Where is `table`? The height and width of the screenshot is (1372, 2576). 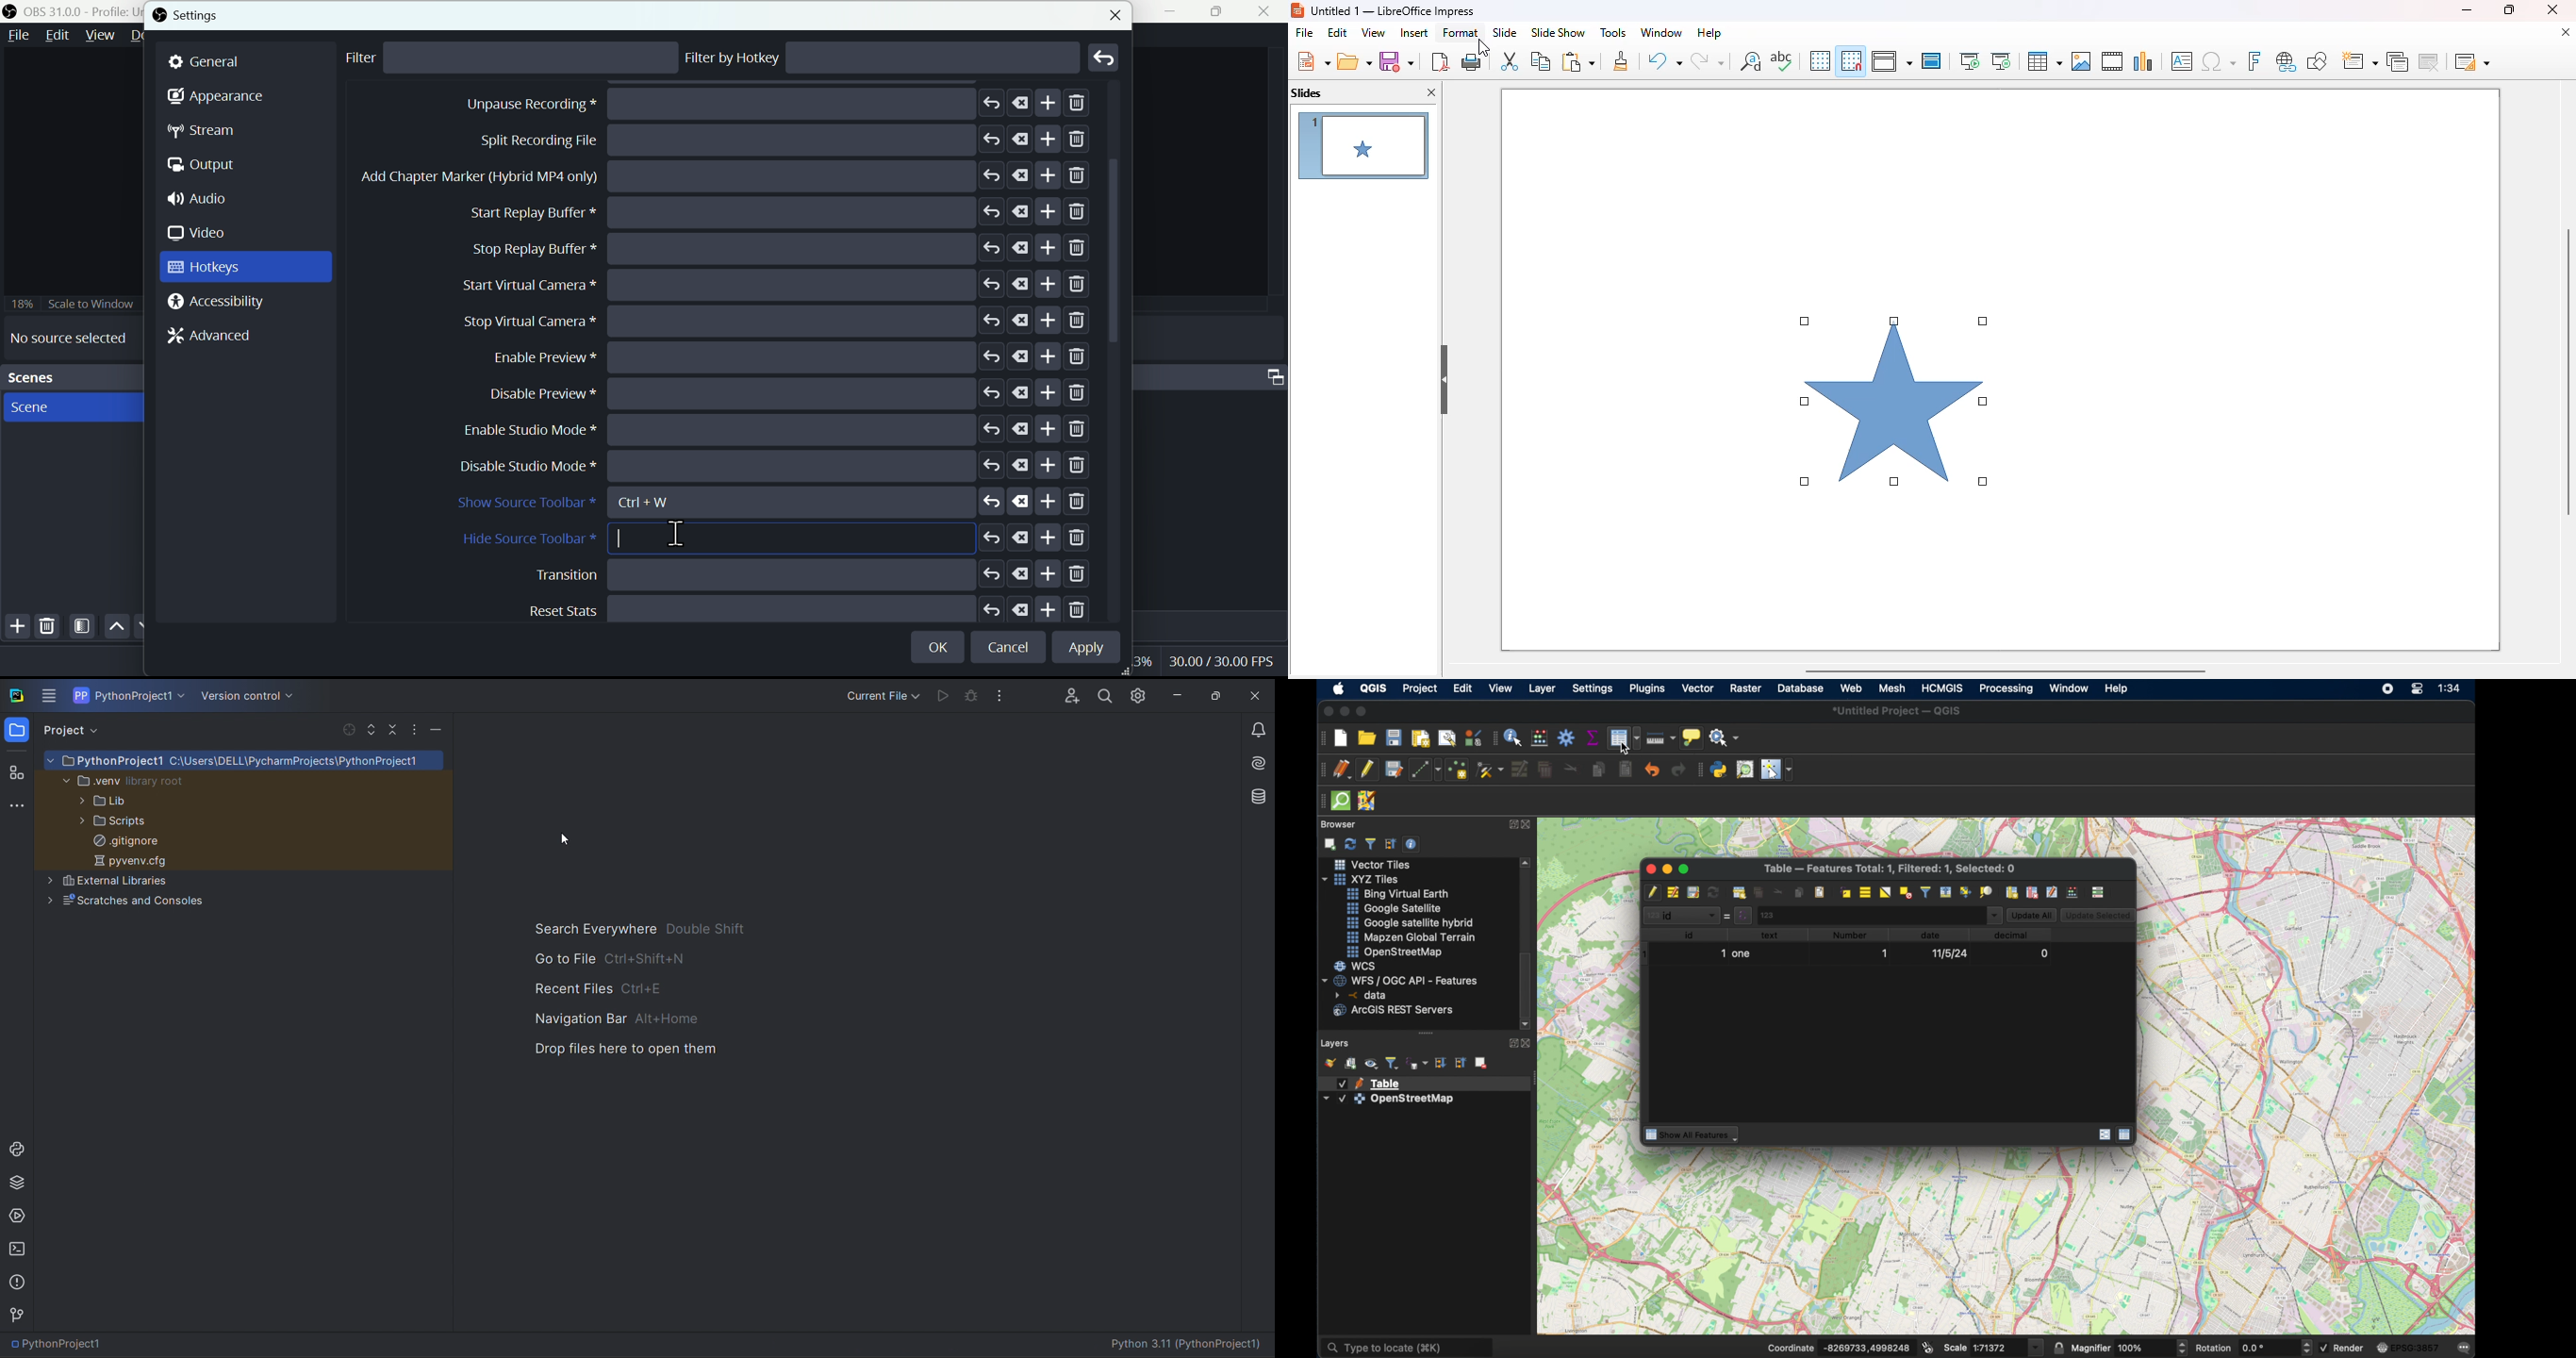 table is located at coordinates (2043, 61).